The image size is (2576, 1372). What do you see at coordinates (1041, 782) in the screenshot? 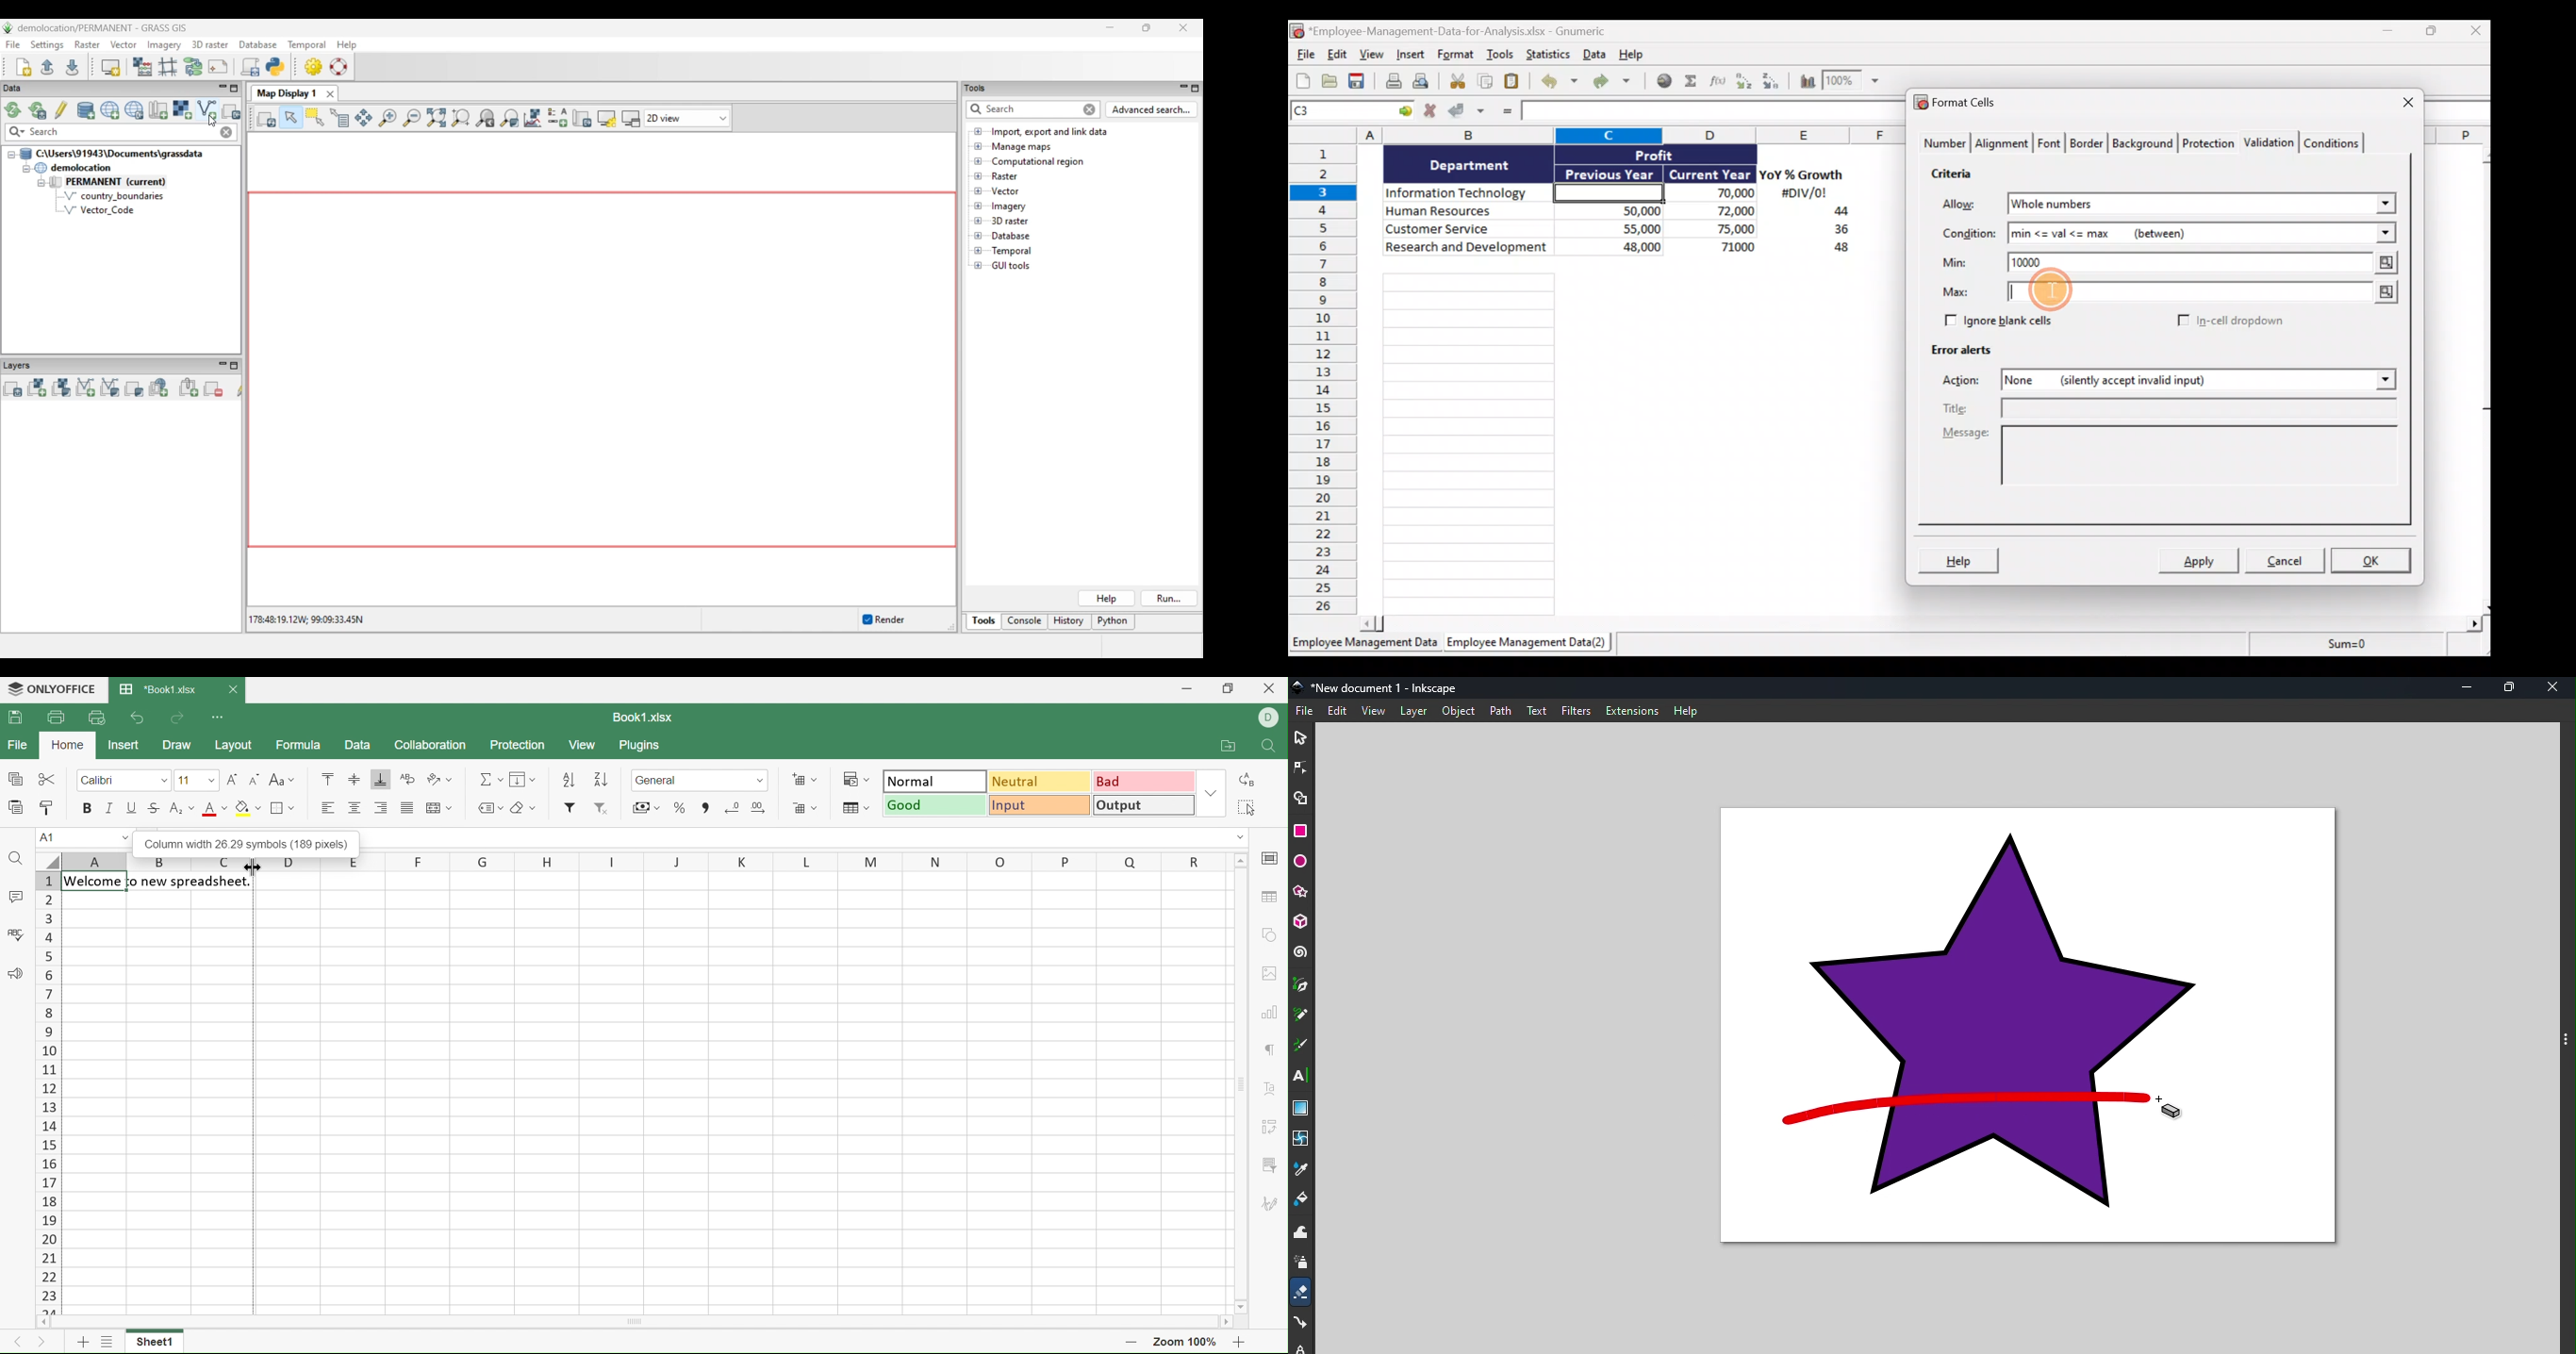
I see `Neutral` at bounding box center [1041, 782].